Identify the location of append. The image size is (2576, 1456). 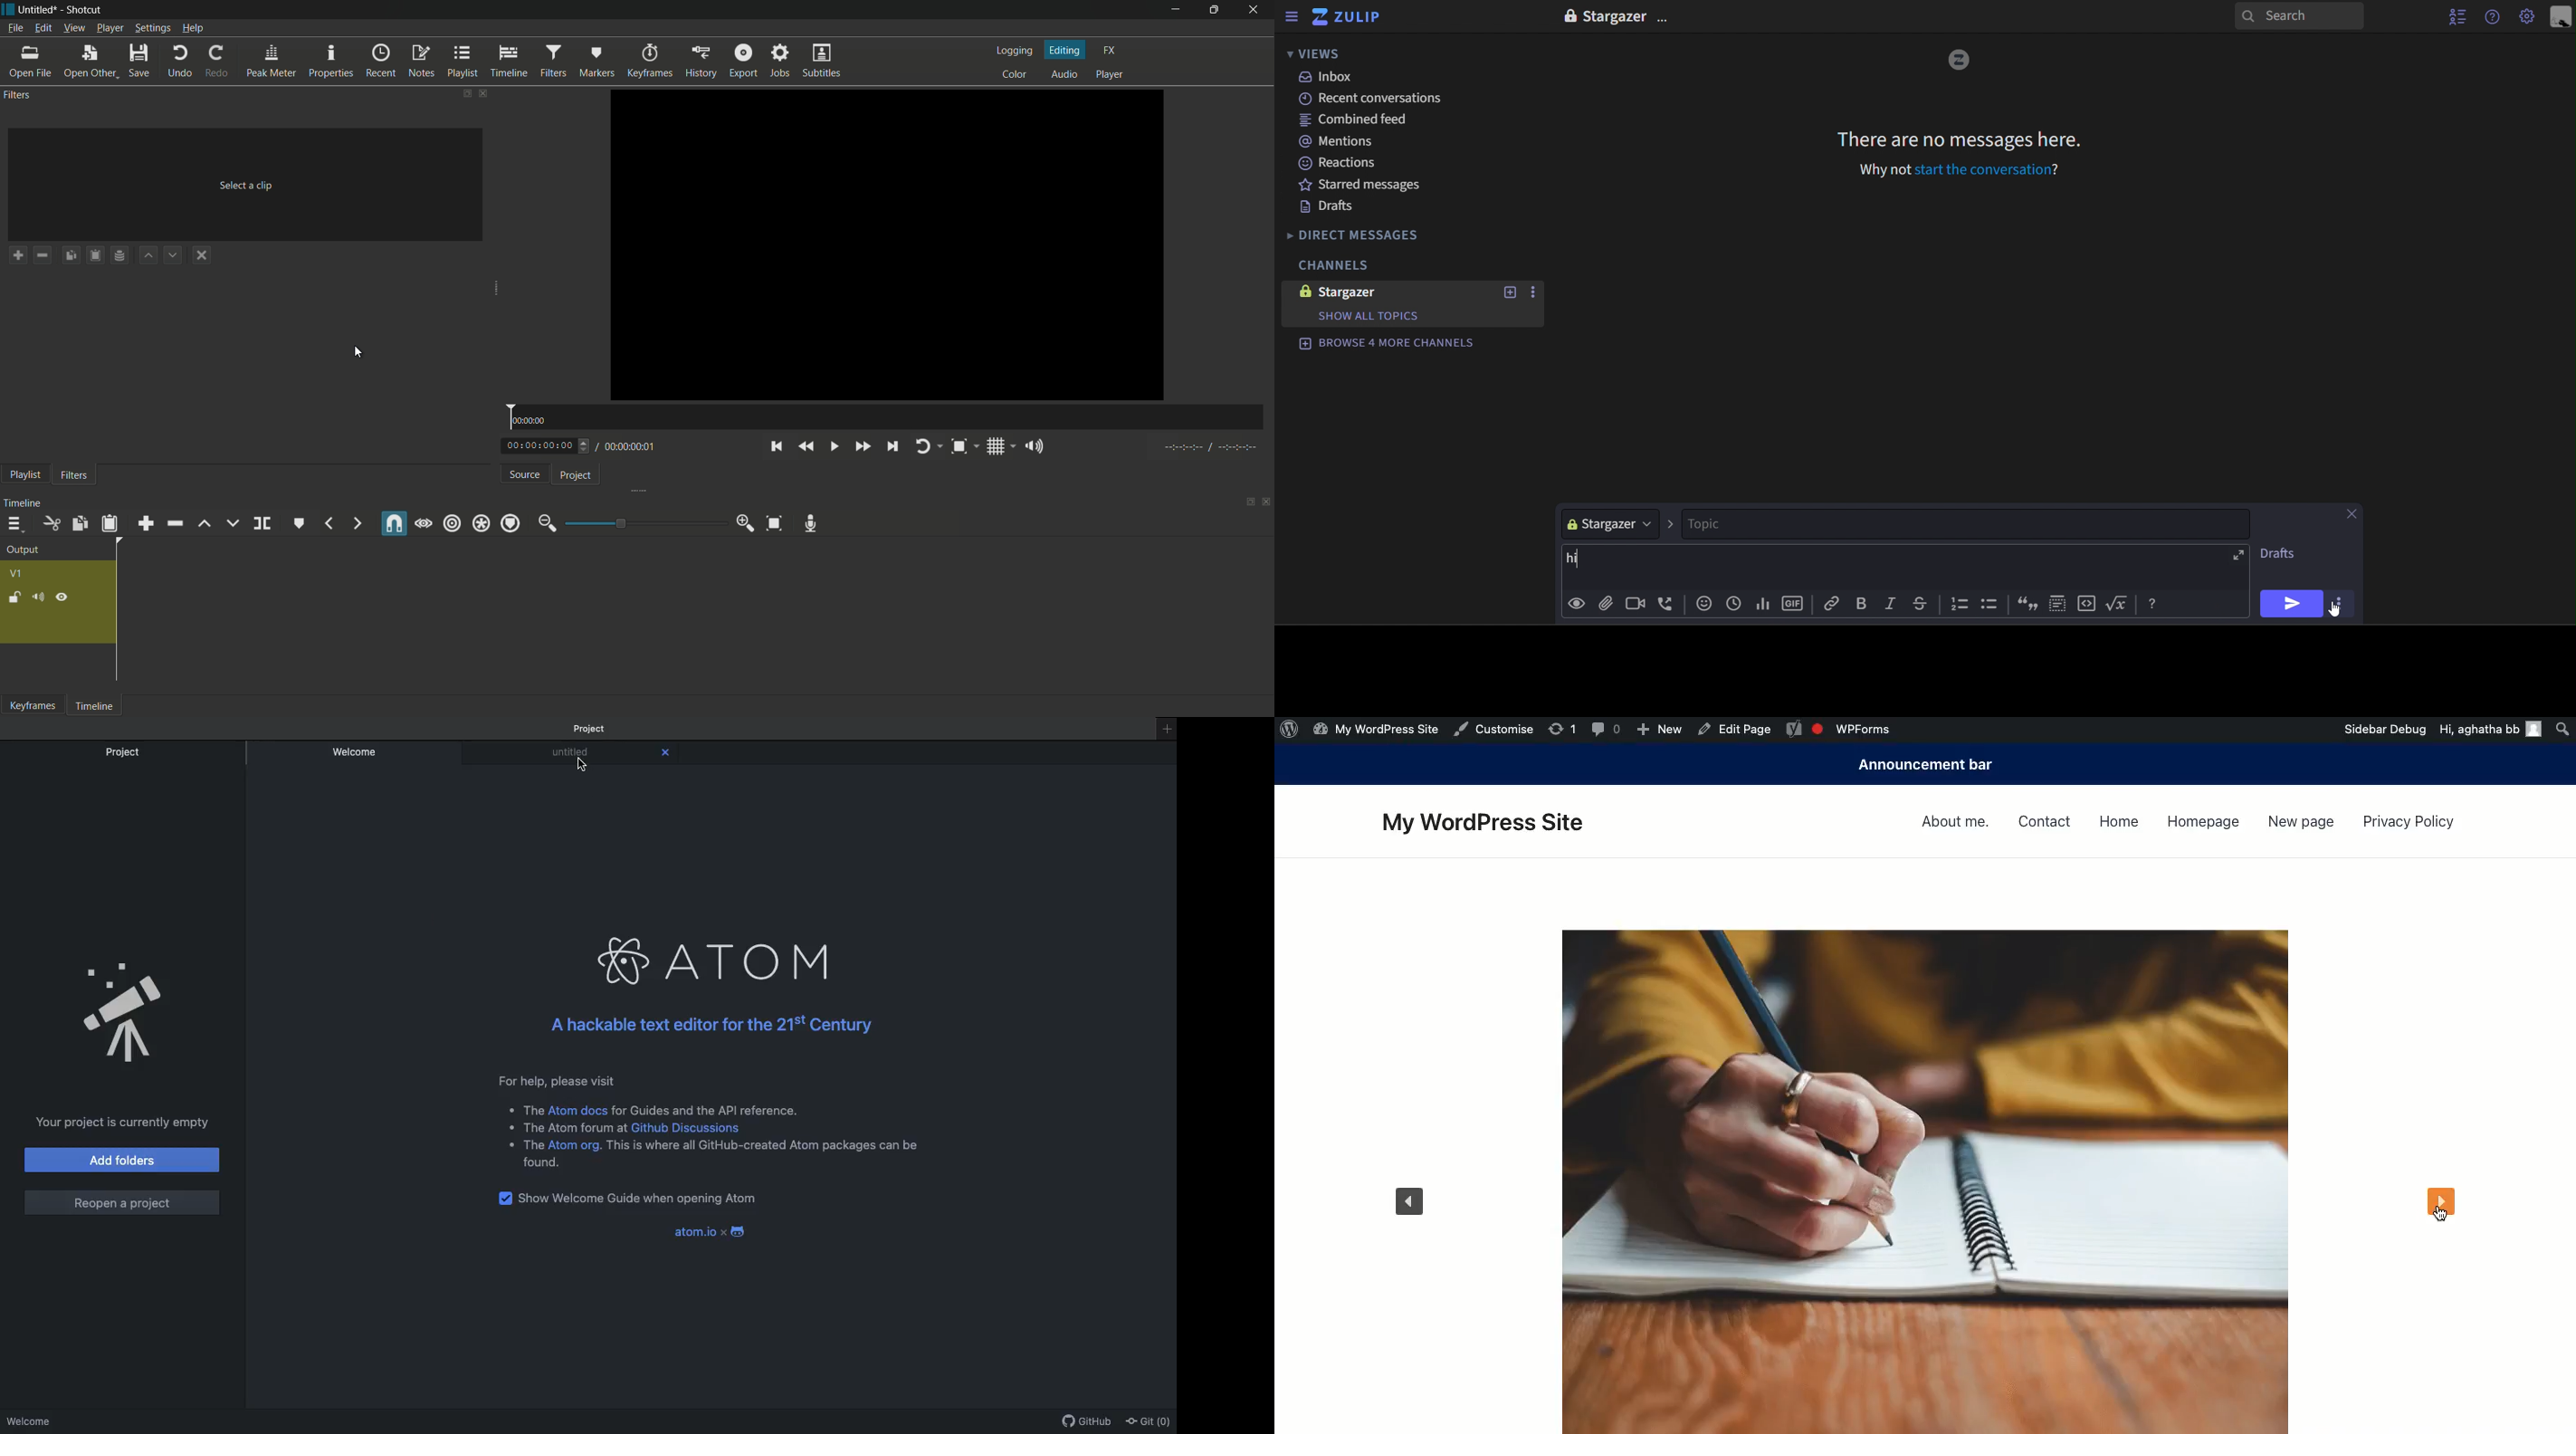
(146, 524).